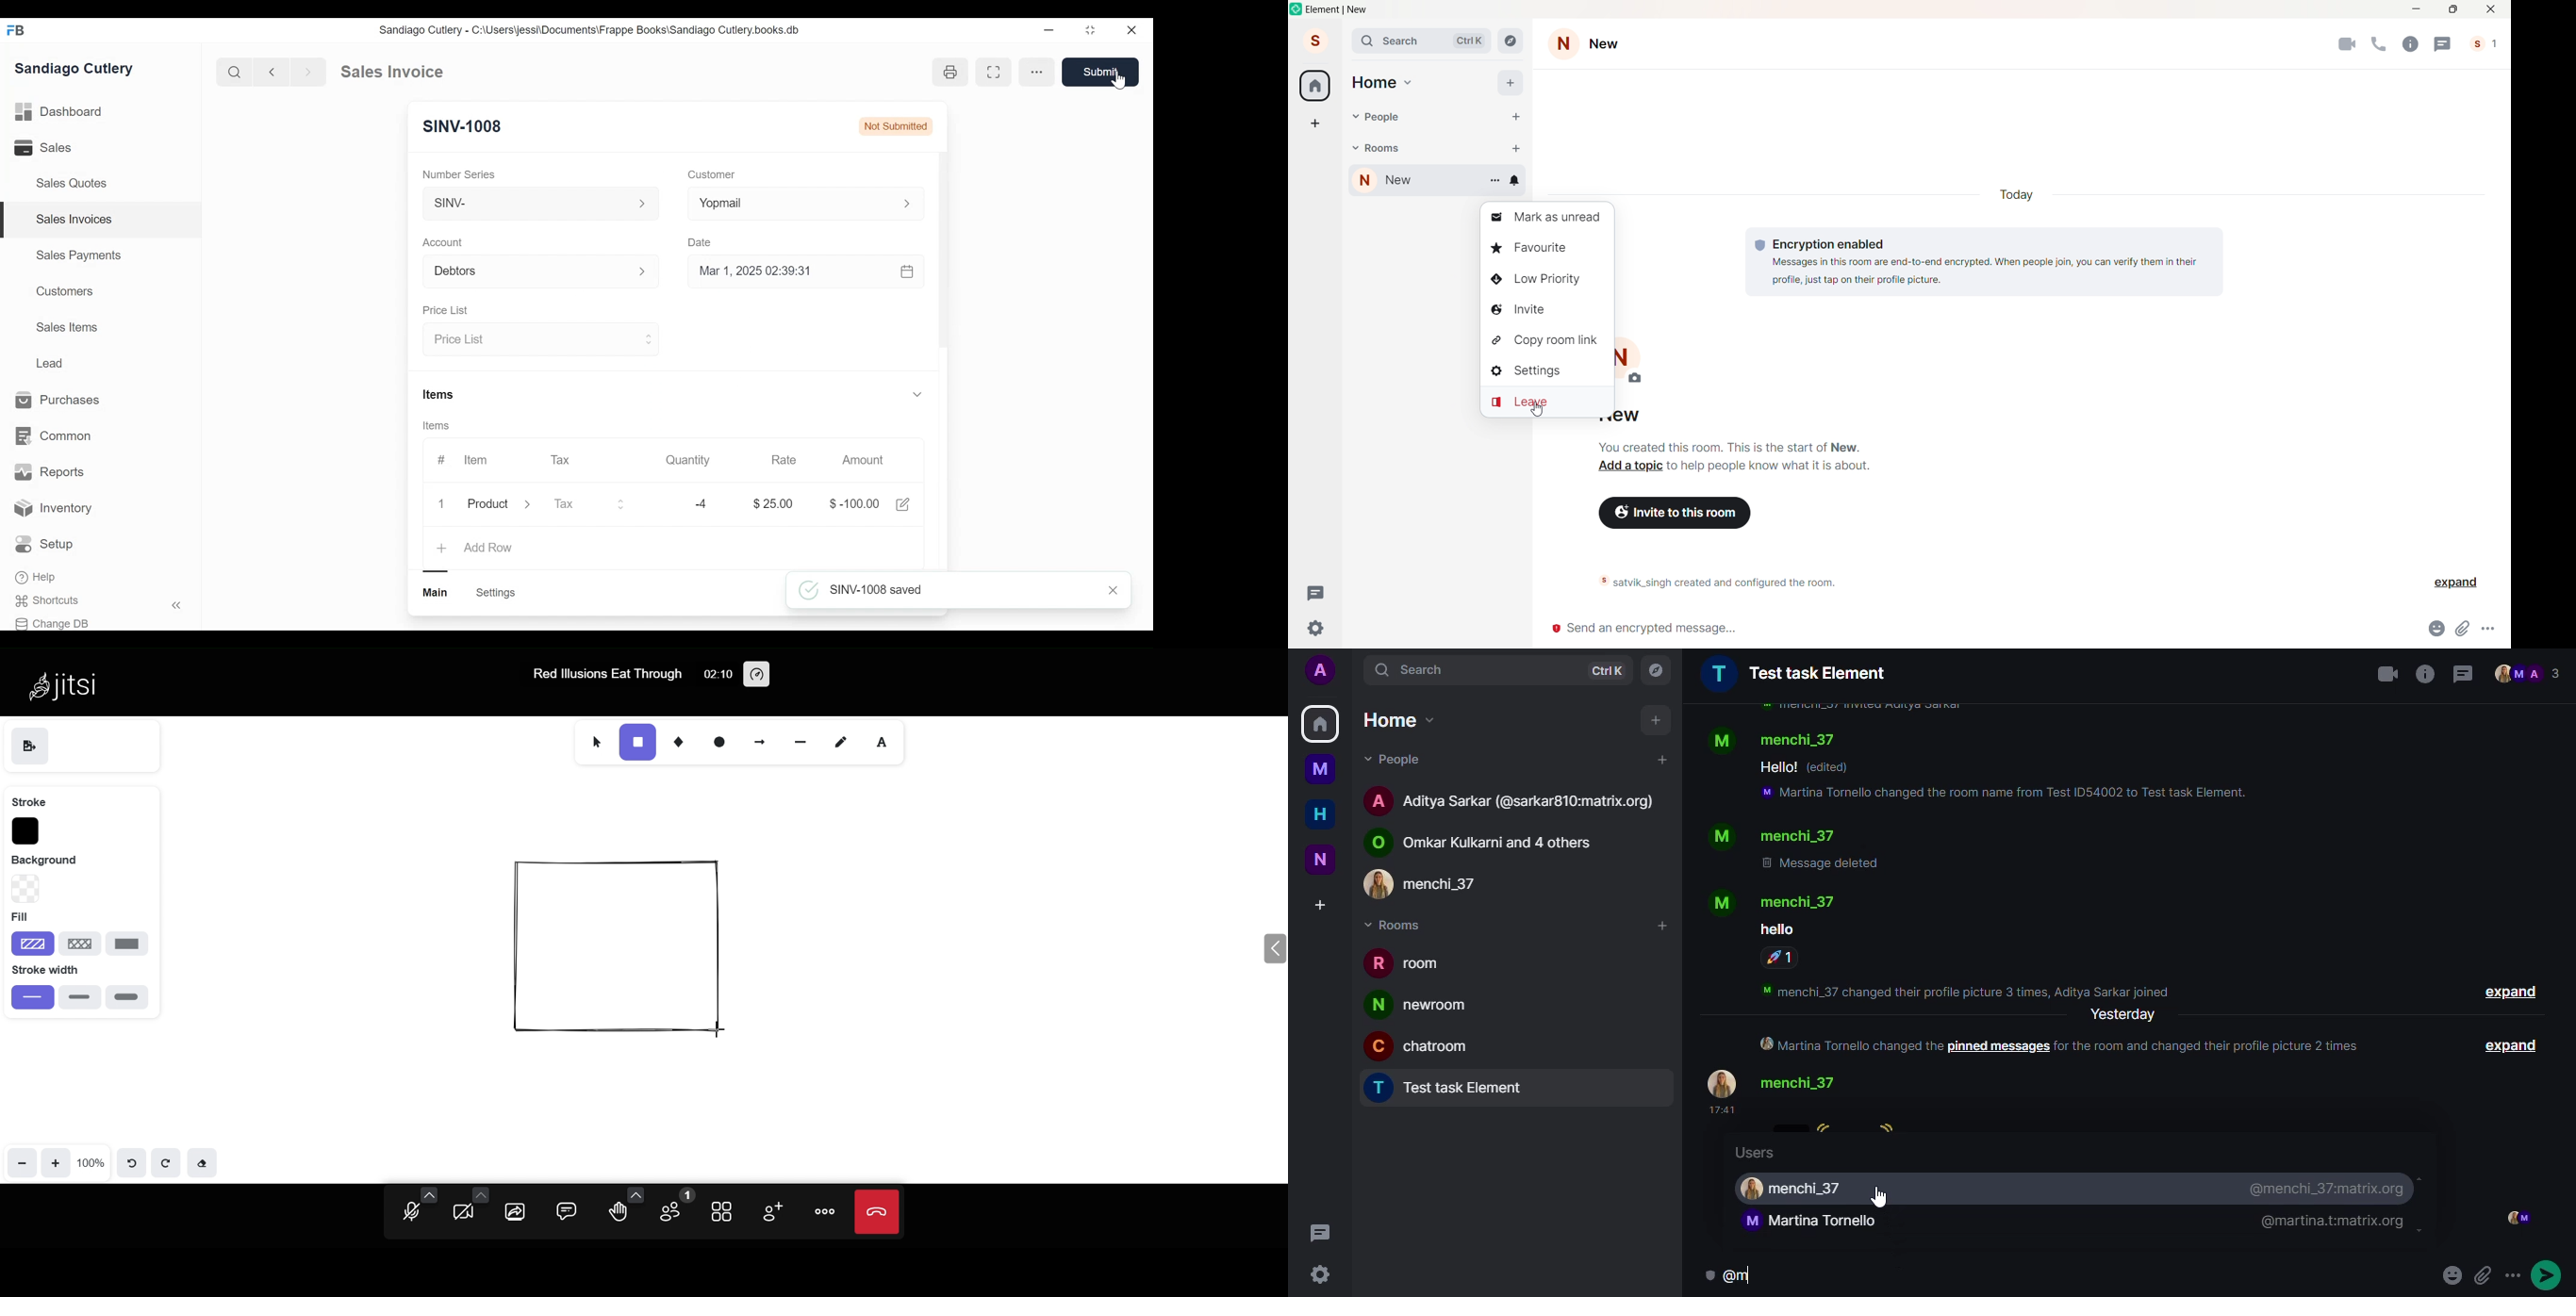 The image size is (2576, 1316). I want to click on expand, so click(2510, 993).